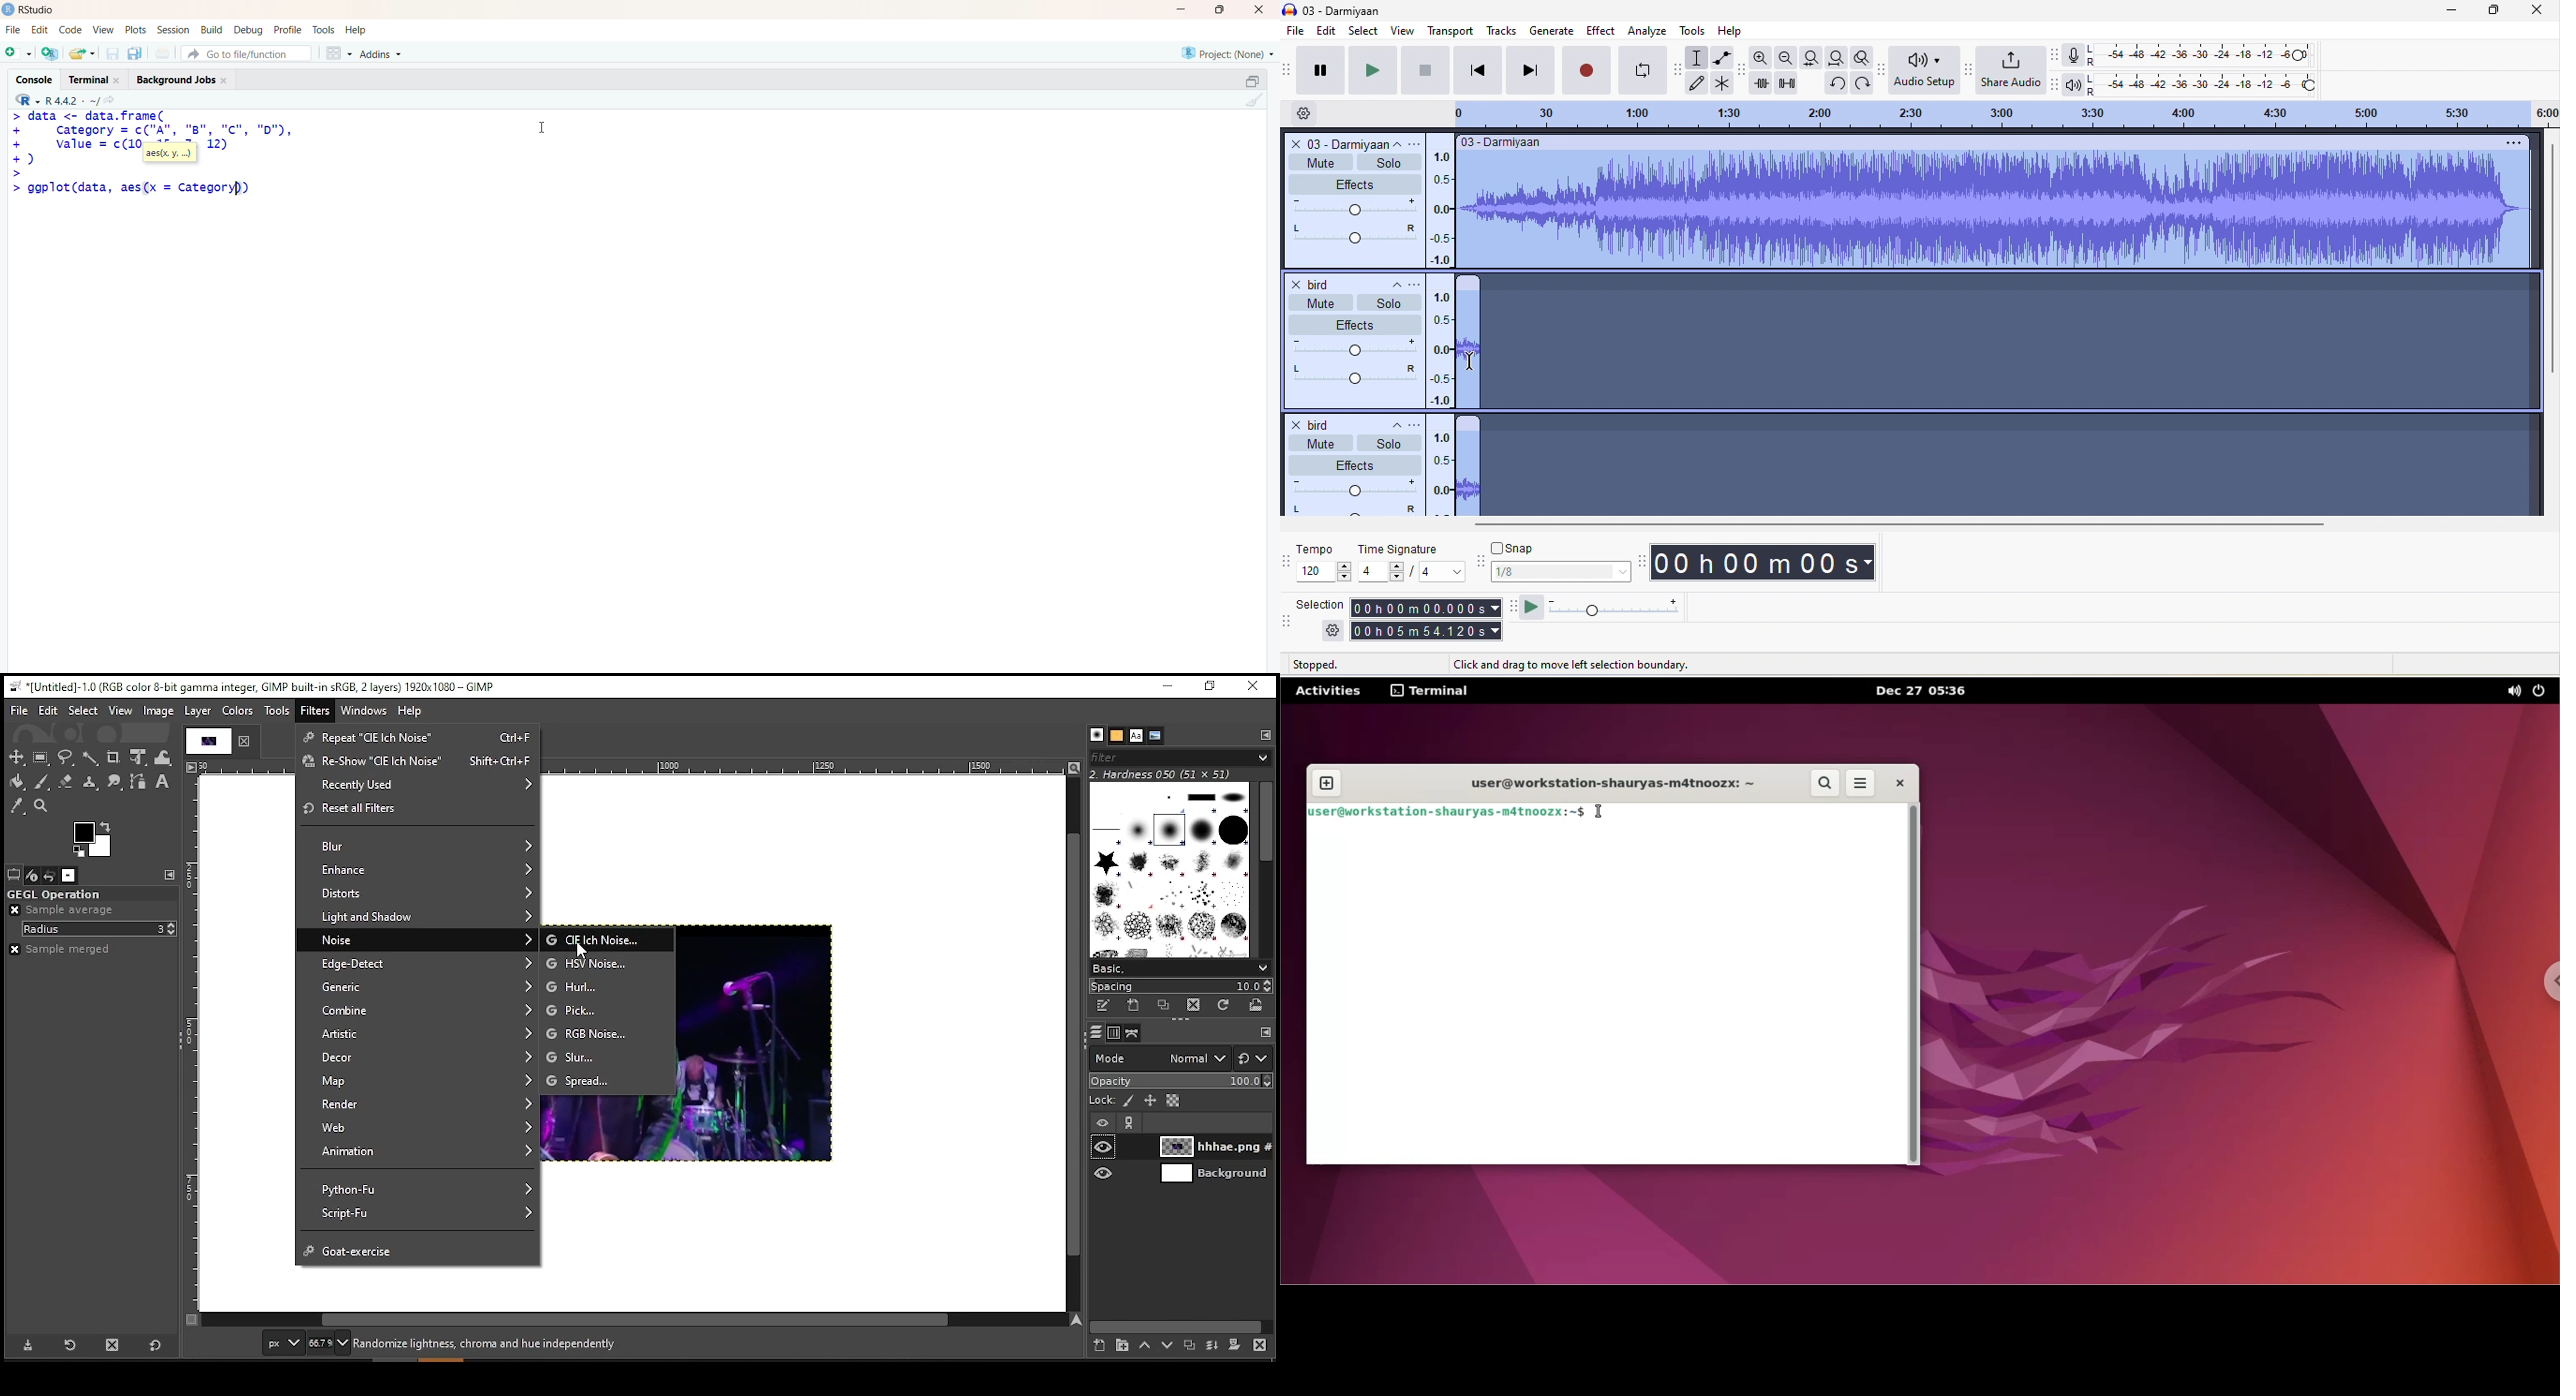 This screenshot has height=1400, width=2576. Describe the element at coordinates (1420, 144) in the screenshot. I see `open menu` at that location.